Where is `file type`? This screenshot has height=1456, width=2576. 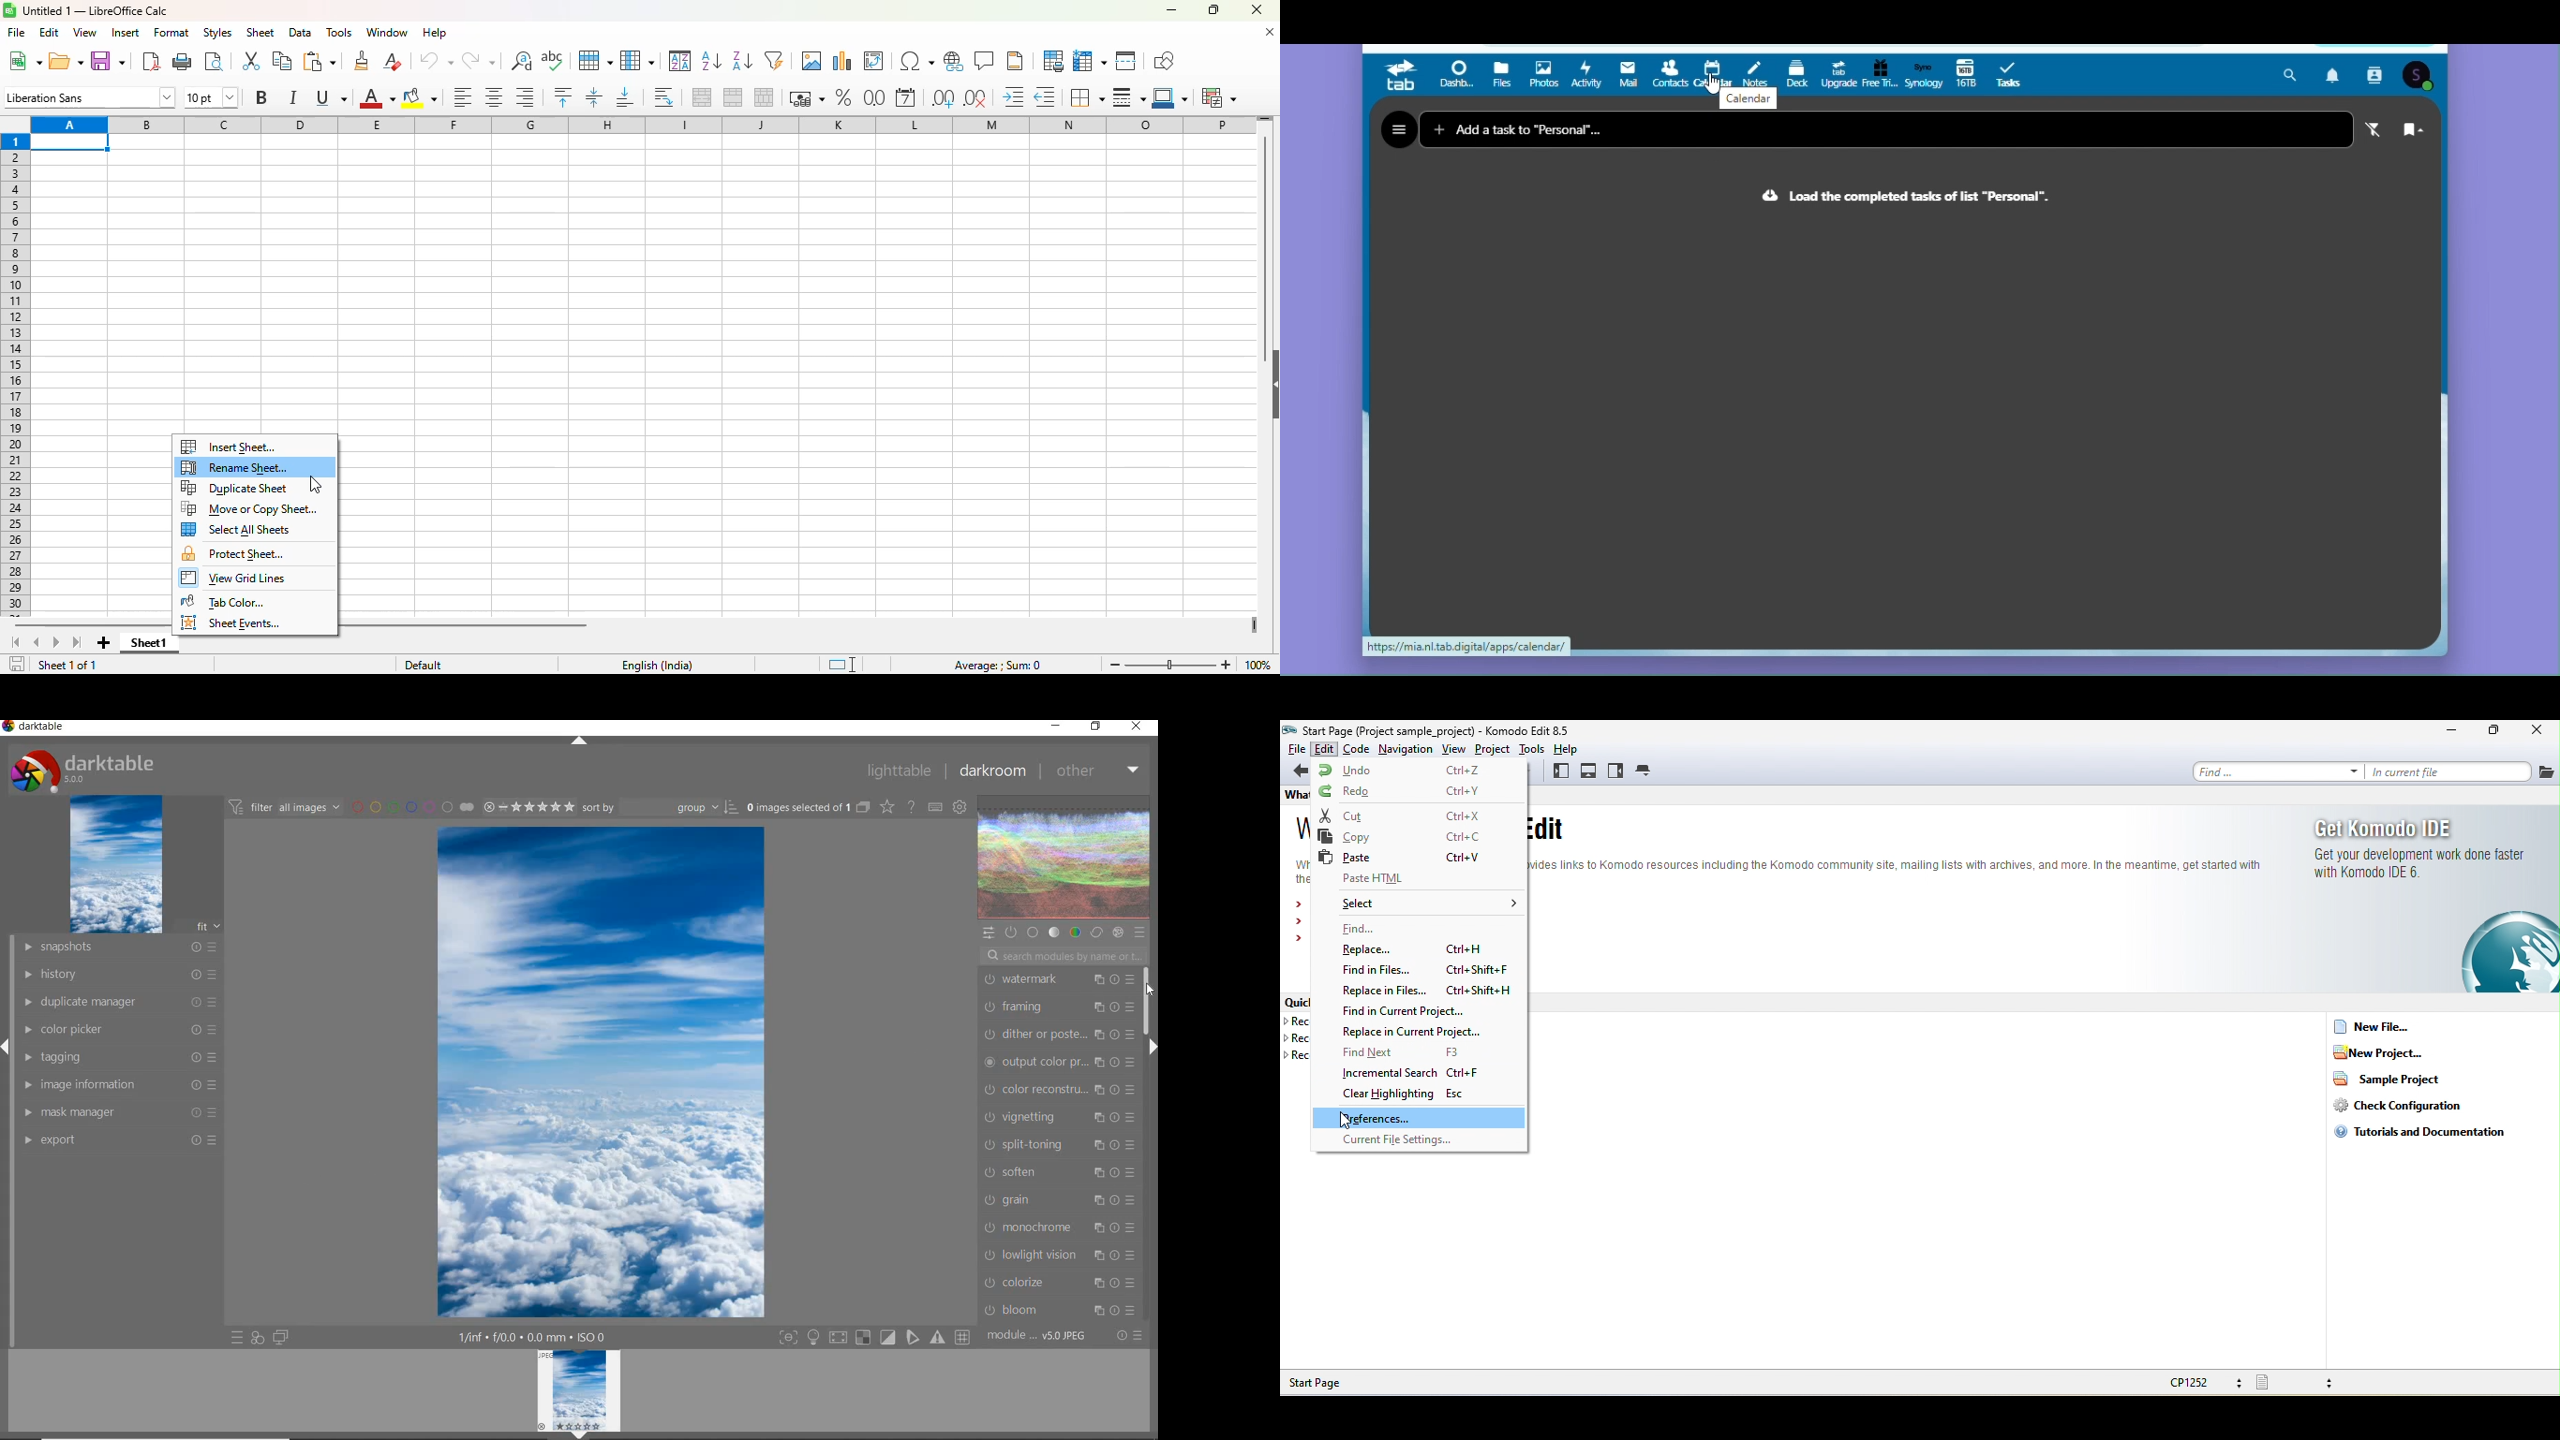 file type is located at coordinates (2300, 1383).